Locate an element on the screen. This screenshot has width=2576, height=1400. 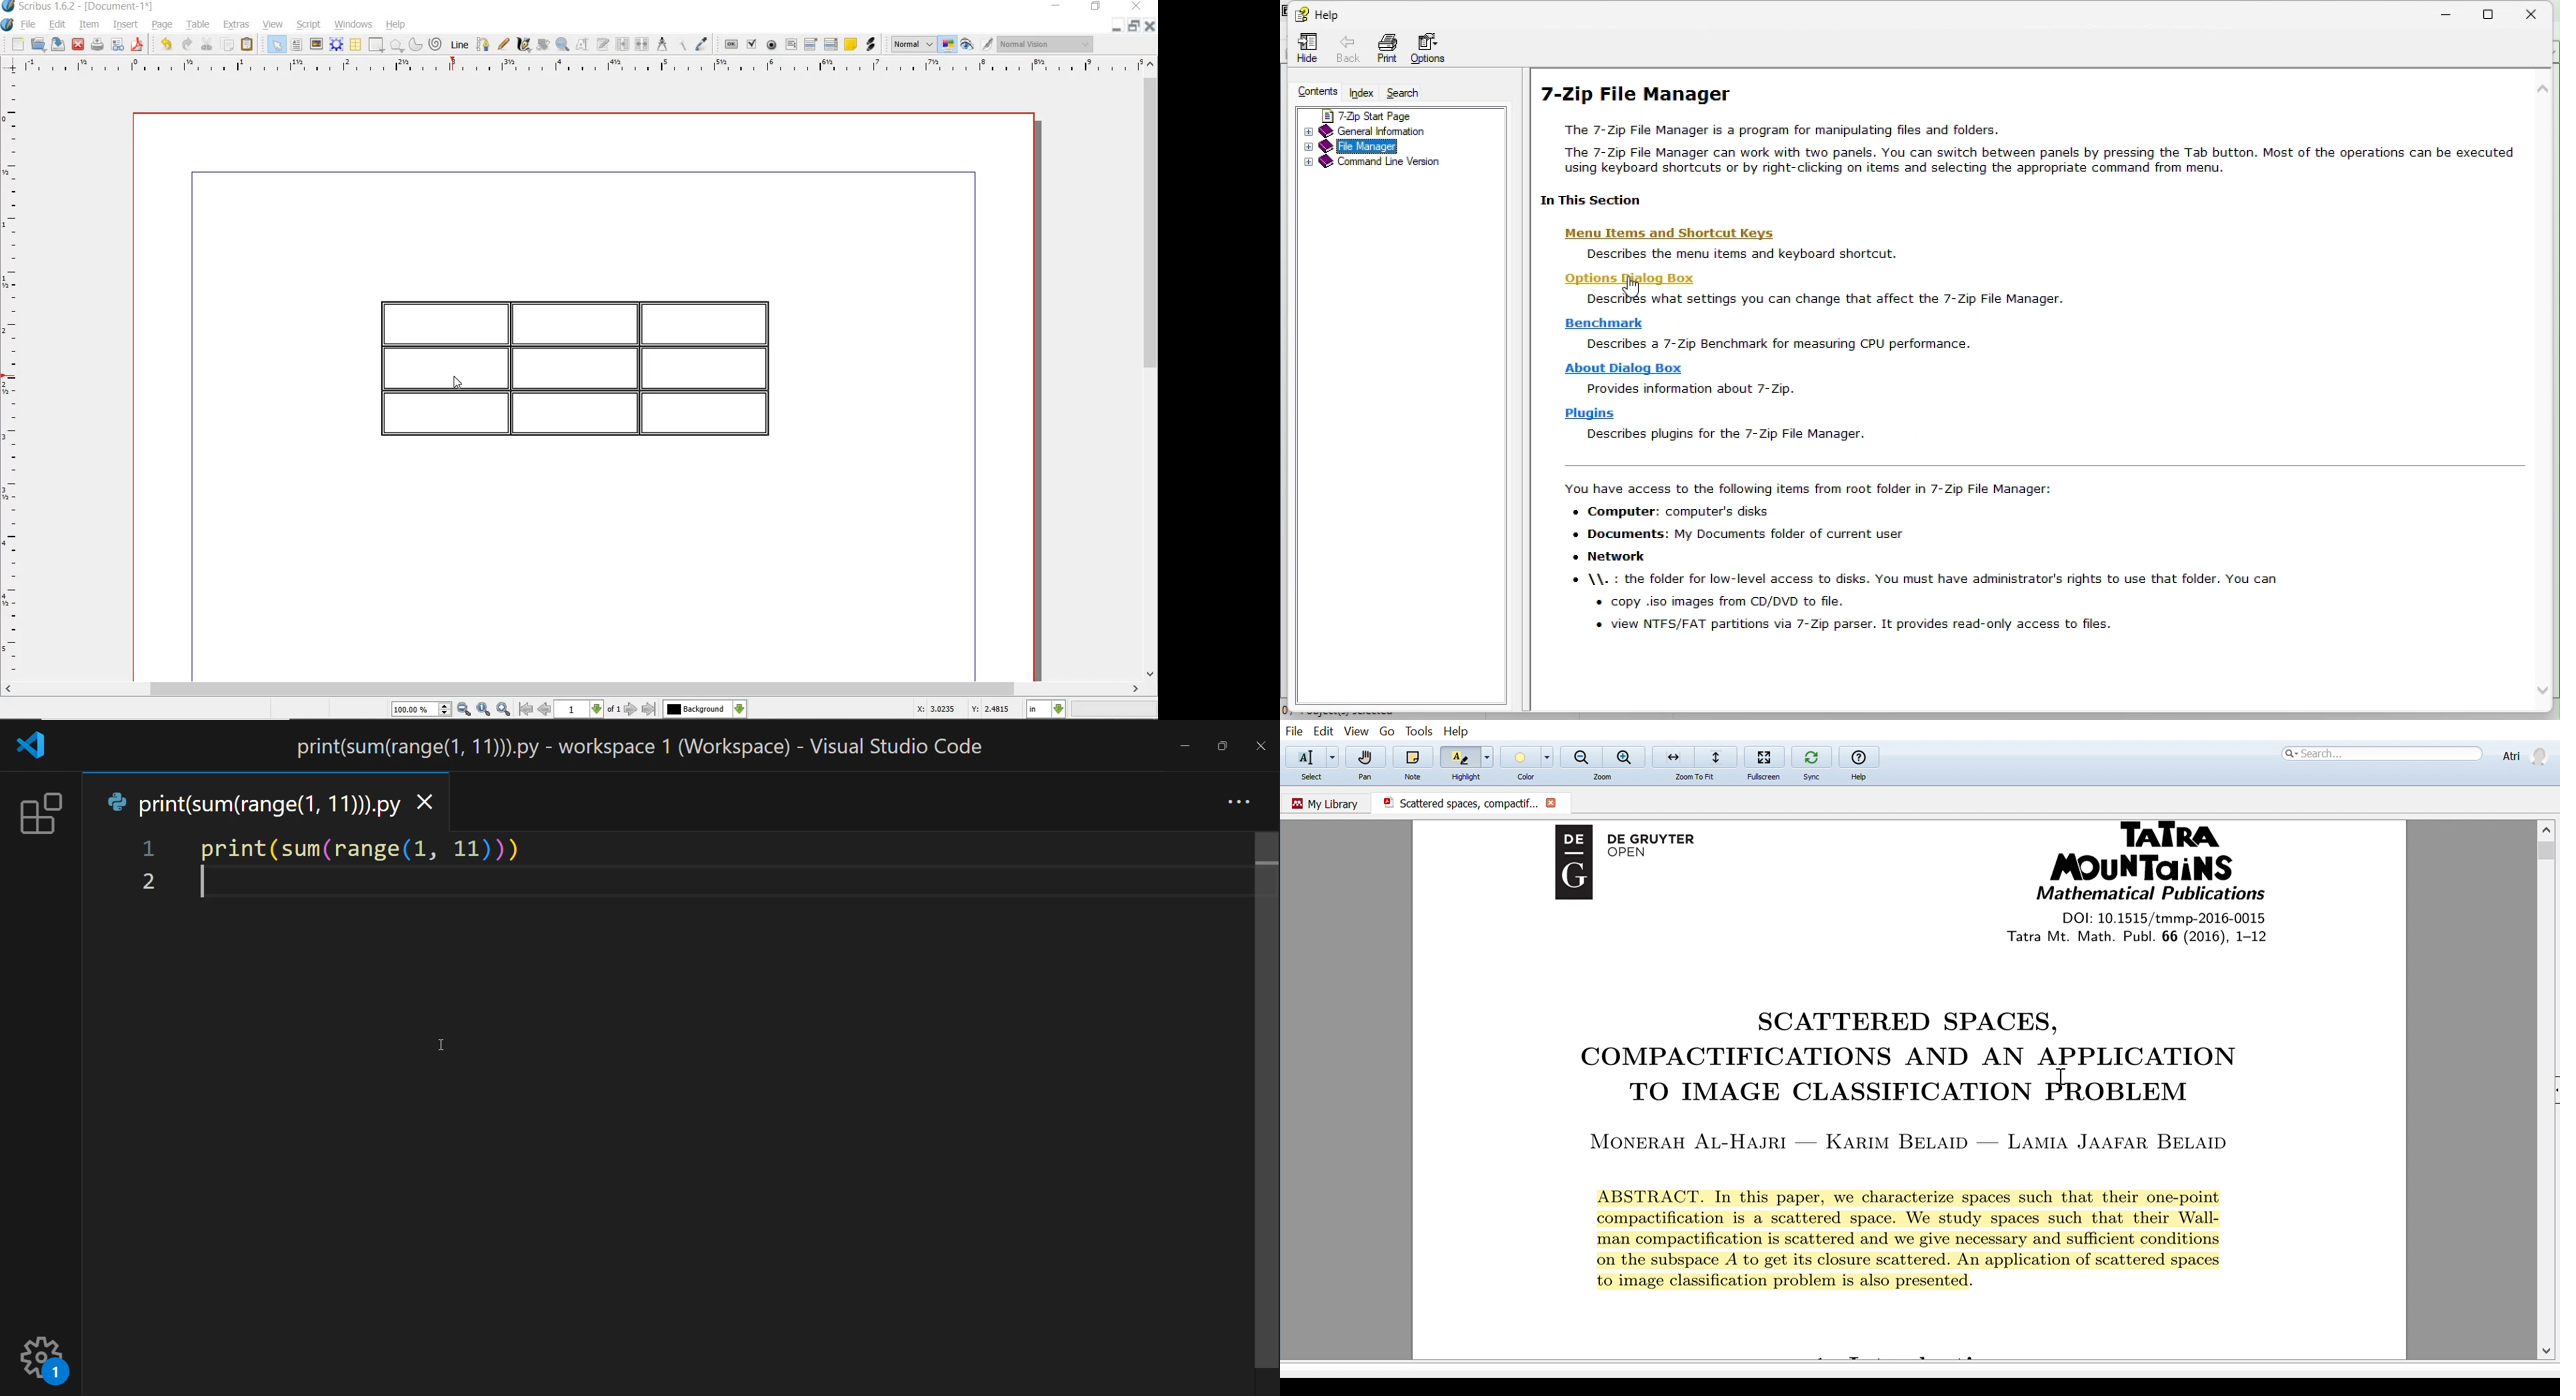
help is located at coordinates (1859, 757).